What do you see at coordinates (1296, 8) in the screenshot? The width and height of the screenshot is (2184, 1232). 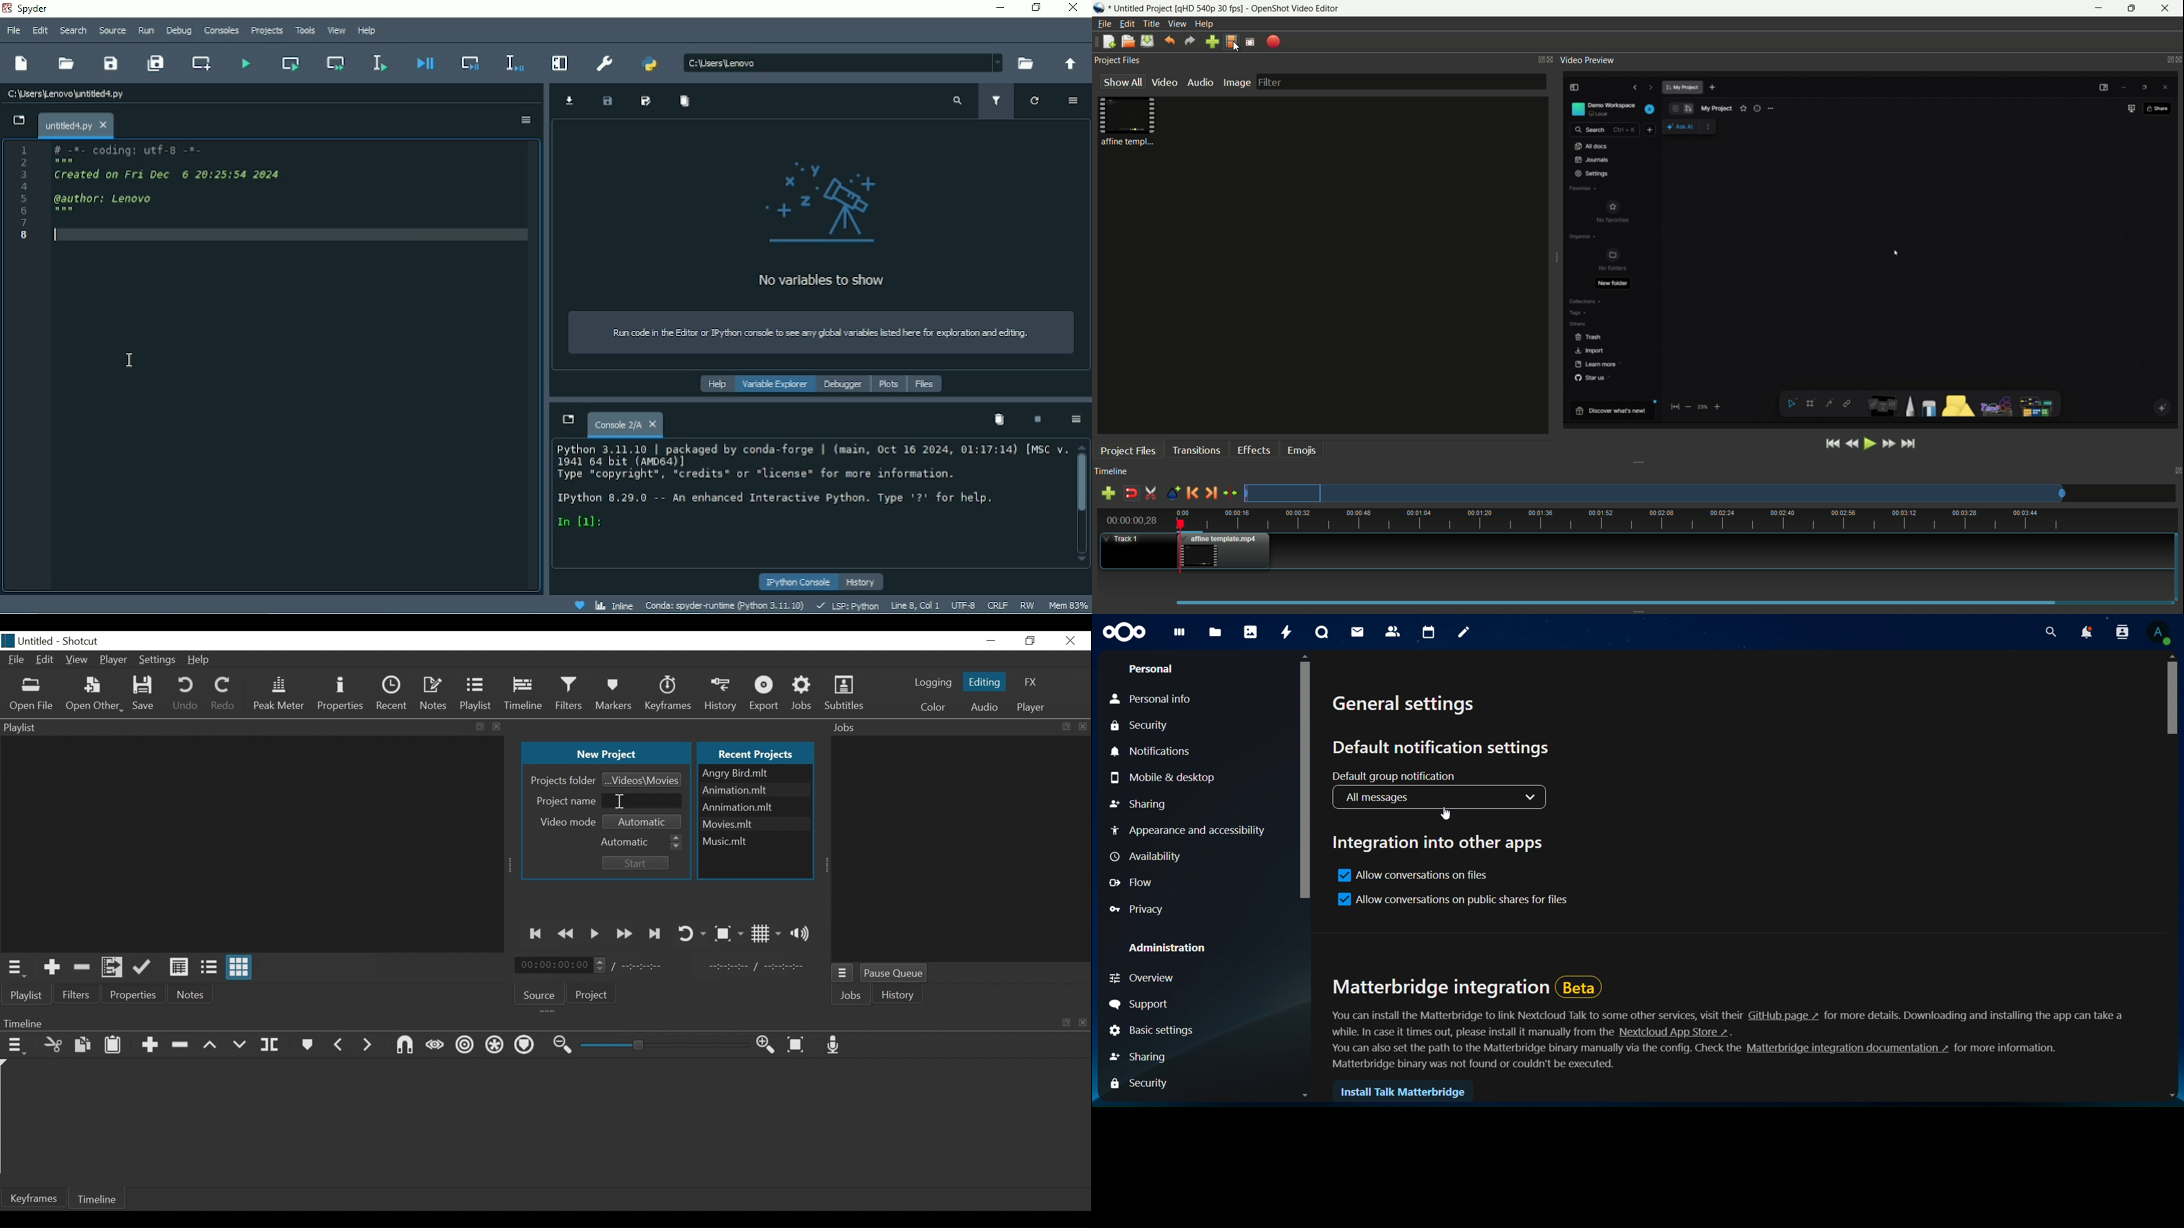 I see `app name` at bounding box center [1296, 8].